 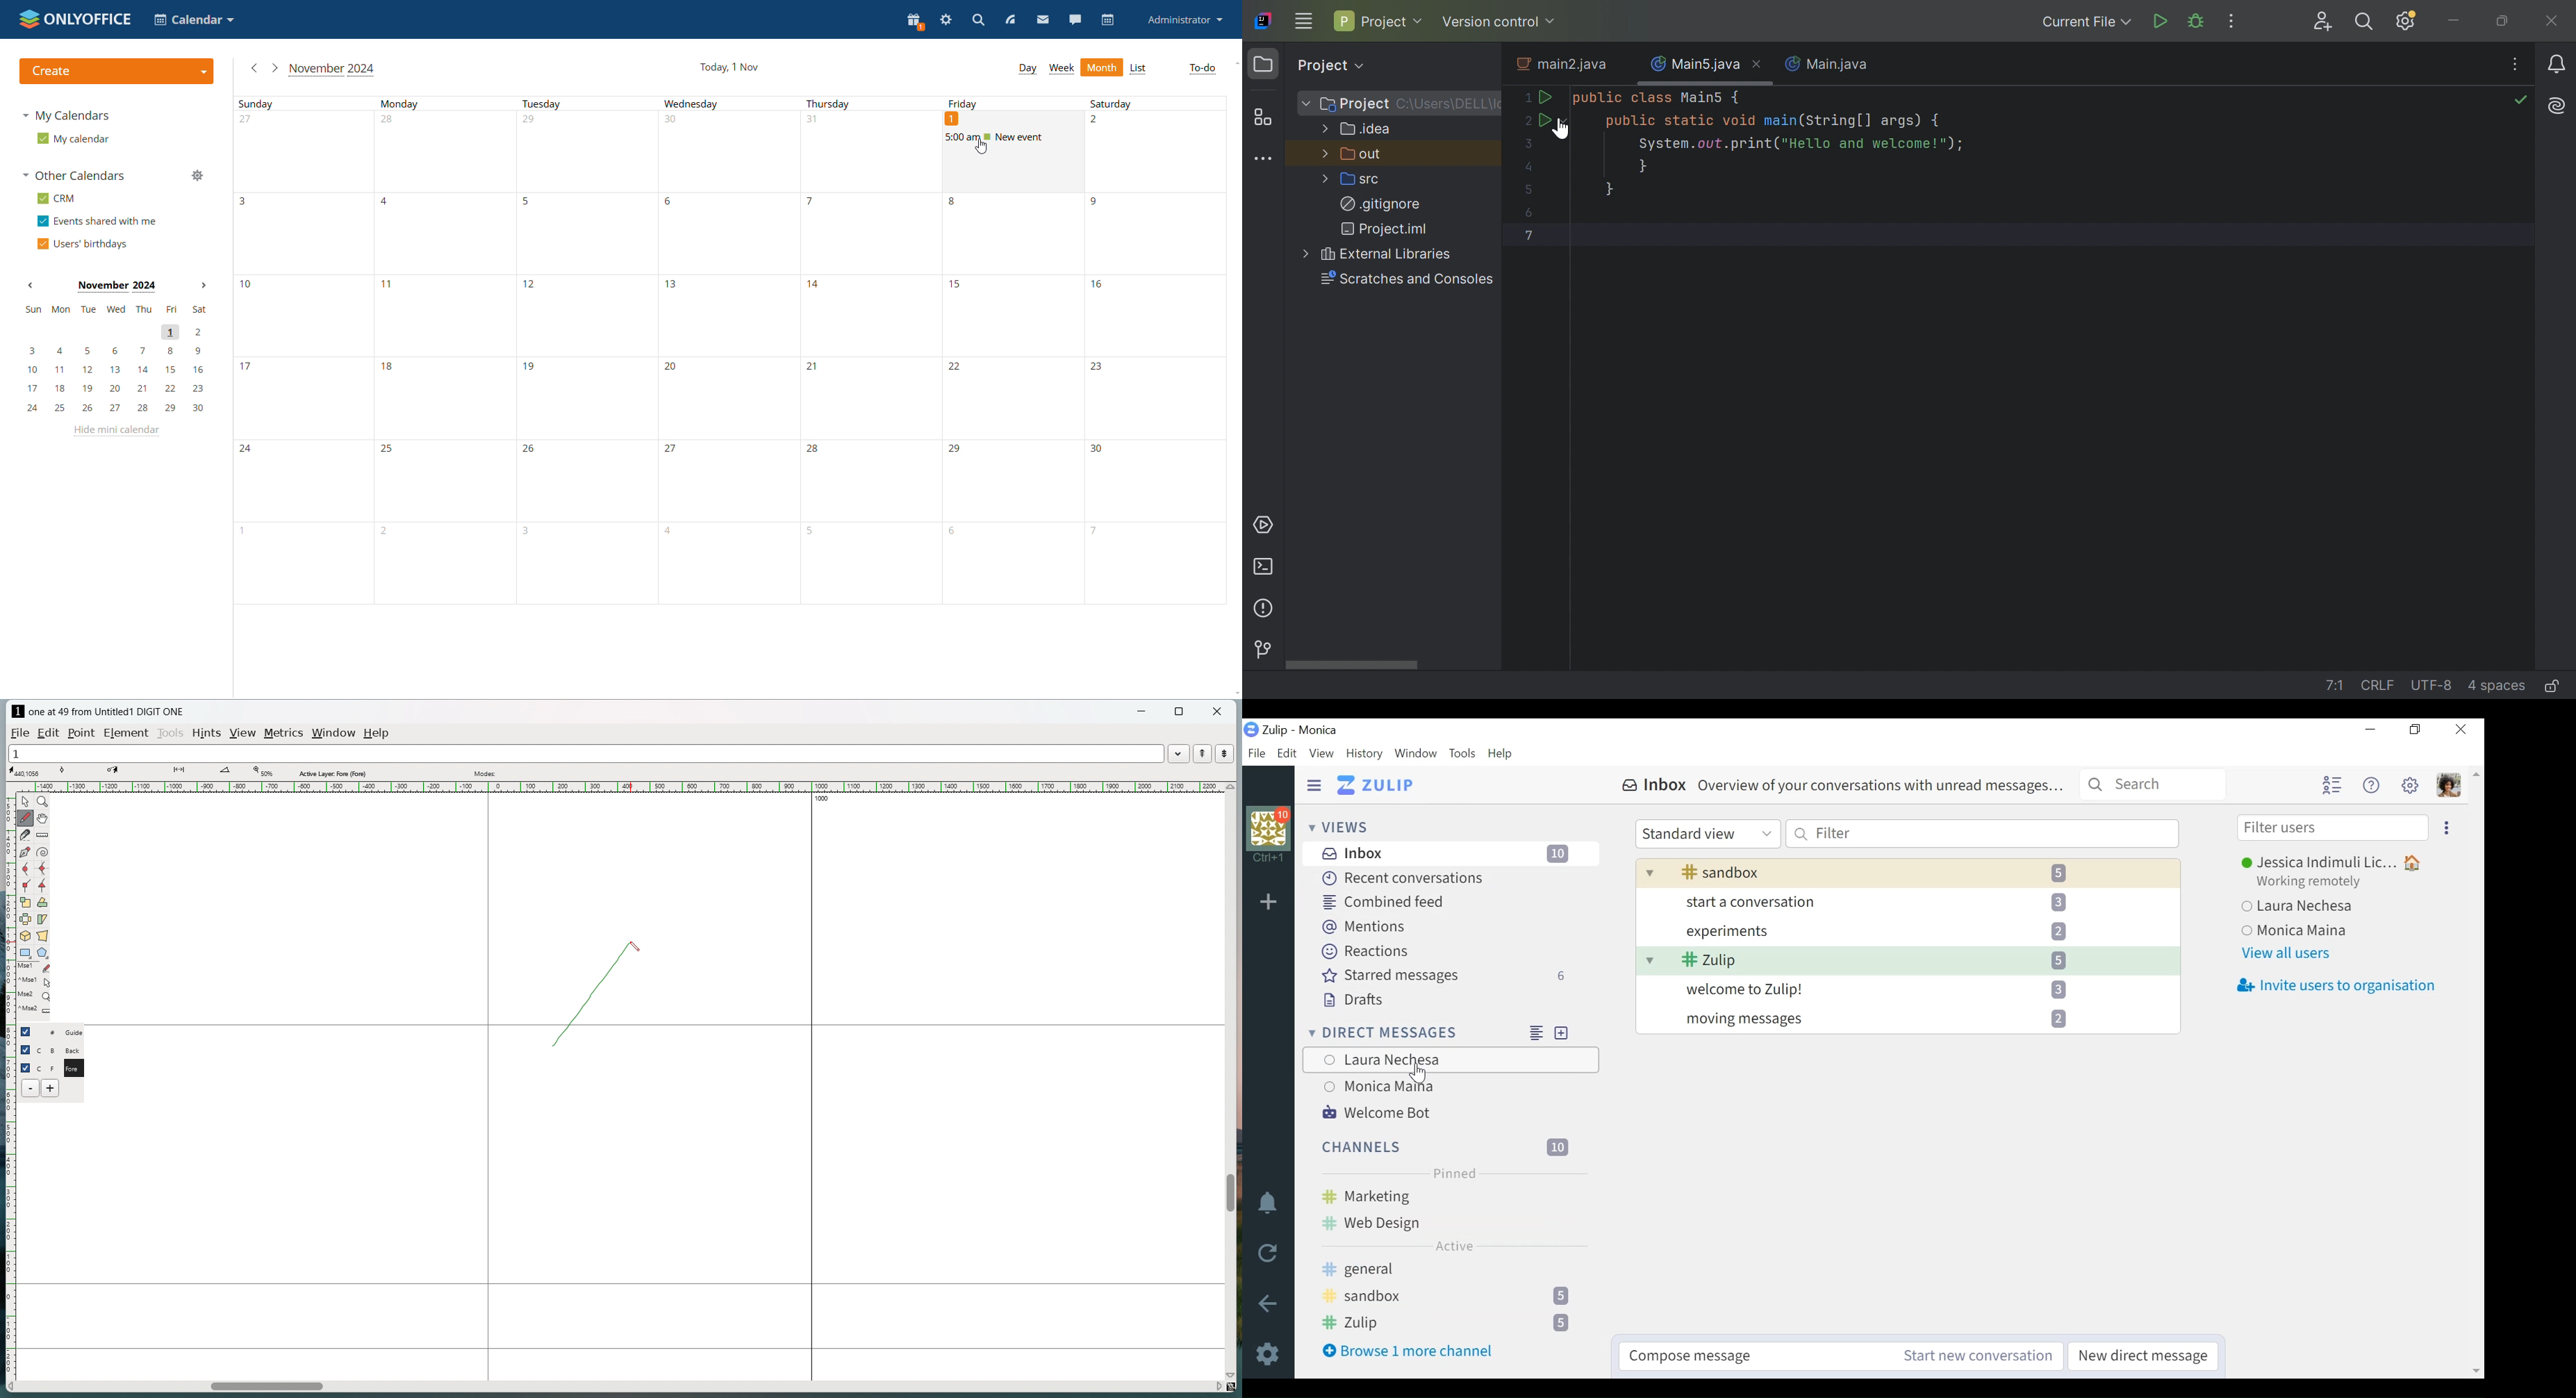 I want to click on tools, so click(x=170, y=734).